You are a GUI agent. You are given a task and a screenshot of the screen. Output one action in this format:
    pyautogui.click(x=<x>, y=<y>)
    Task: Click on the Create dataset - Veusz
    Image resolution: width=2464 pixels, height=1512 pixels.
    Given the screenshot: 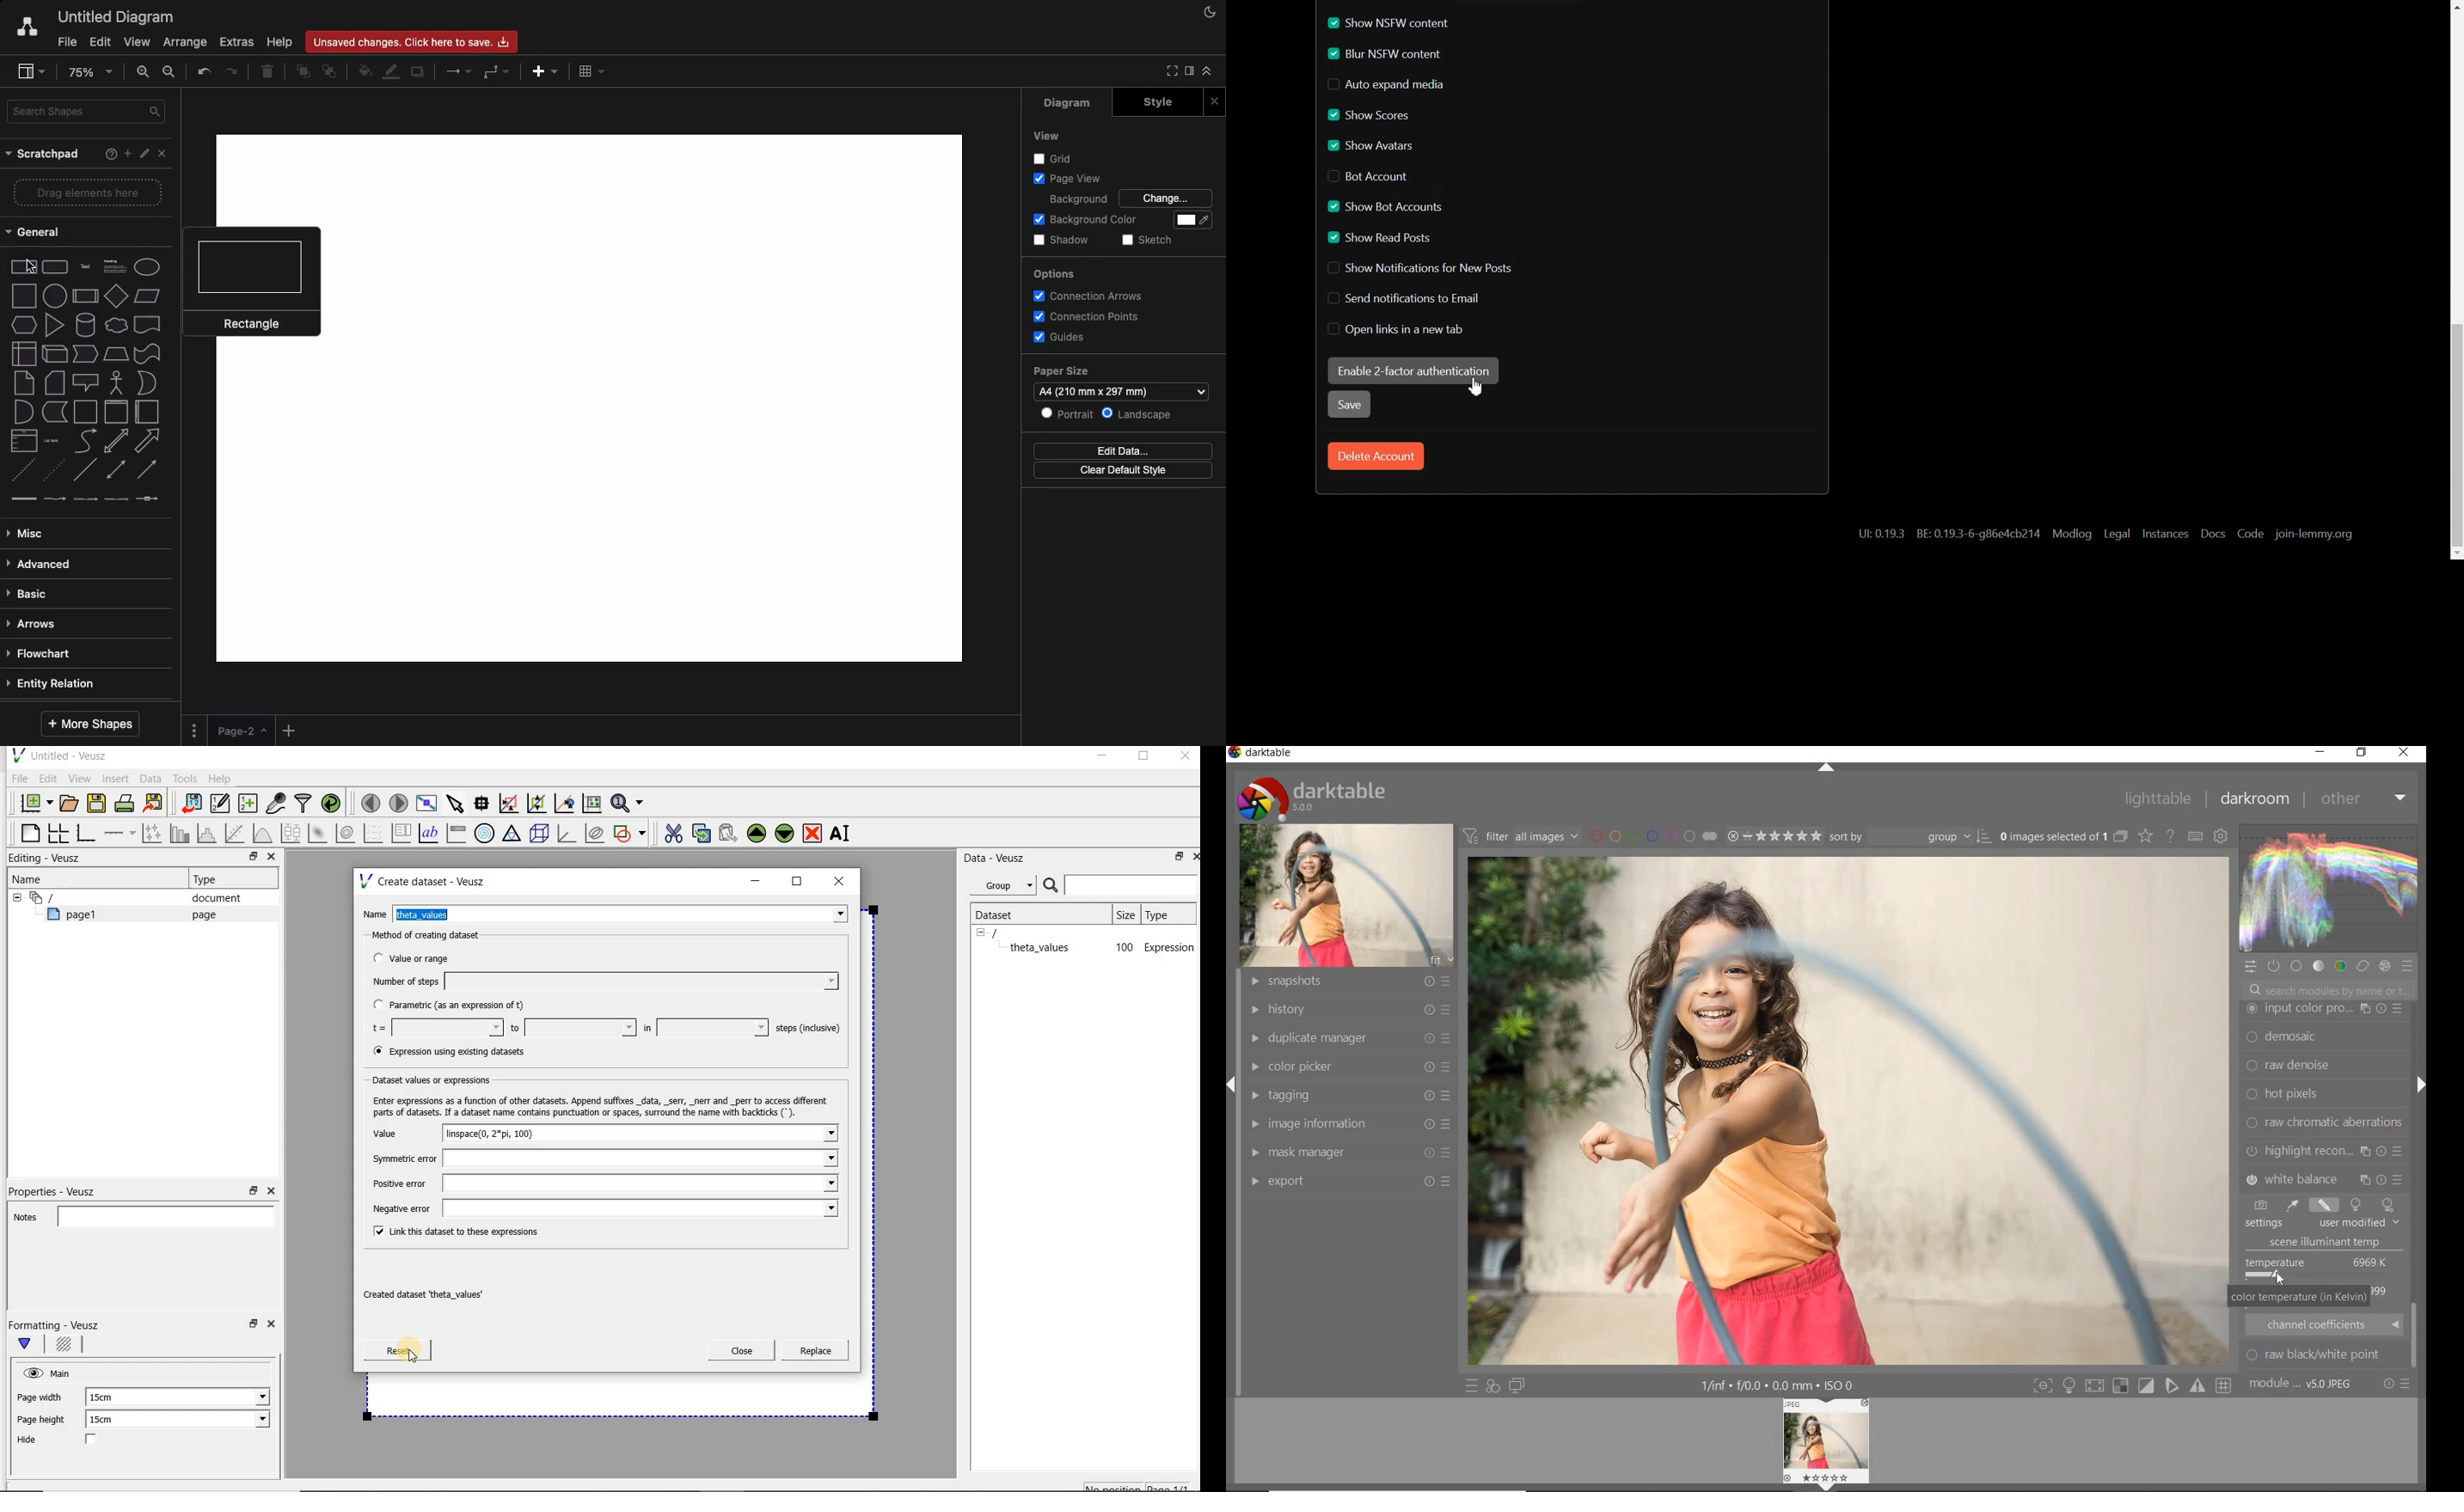 What is the action you would take?
    pyautogui.click(x=425, y=881)
    